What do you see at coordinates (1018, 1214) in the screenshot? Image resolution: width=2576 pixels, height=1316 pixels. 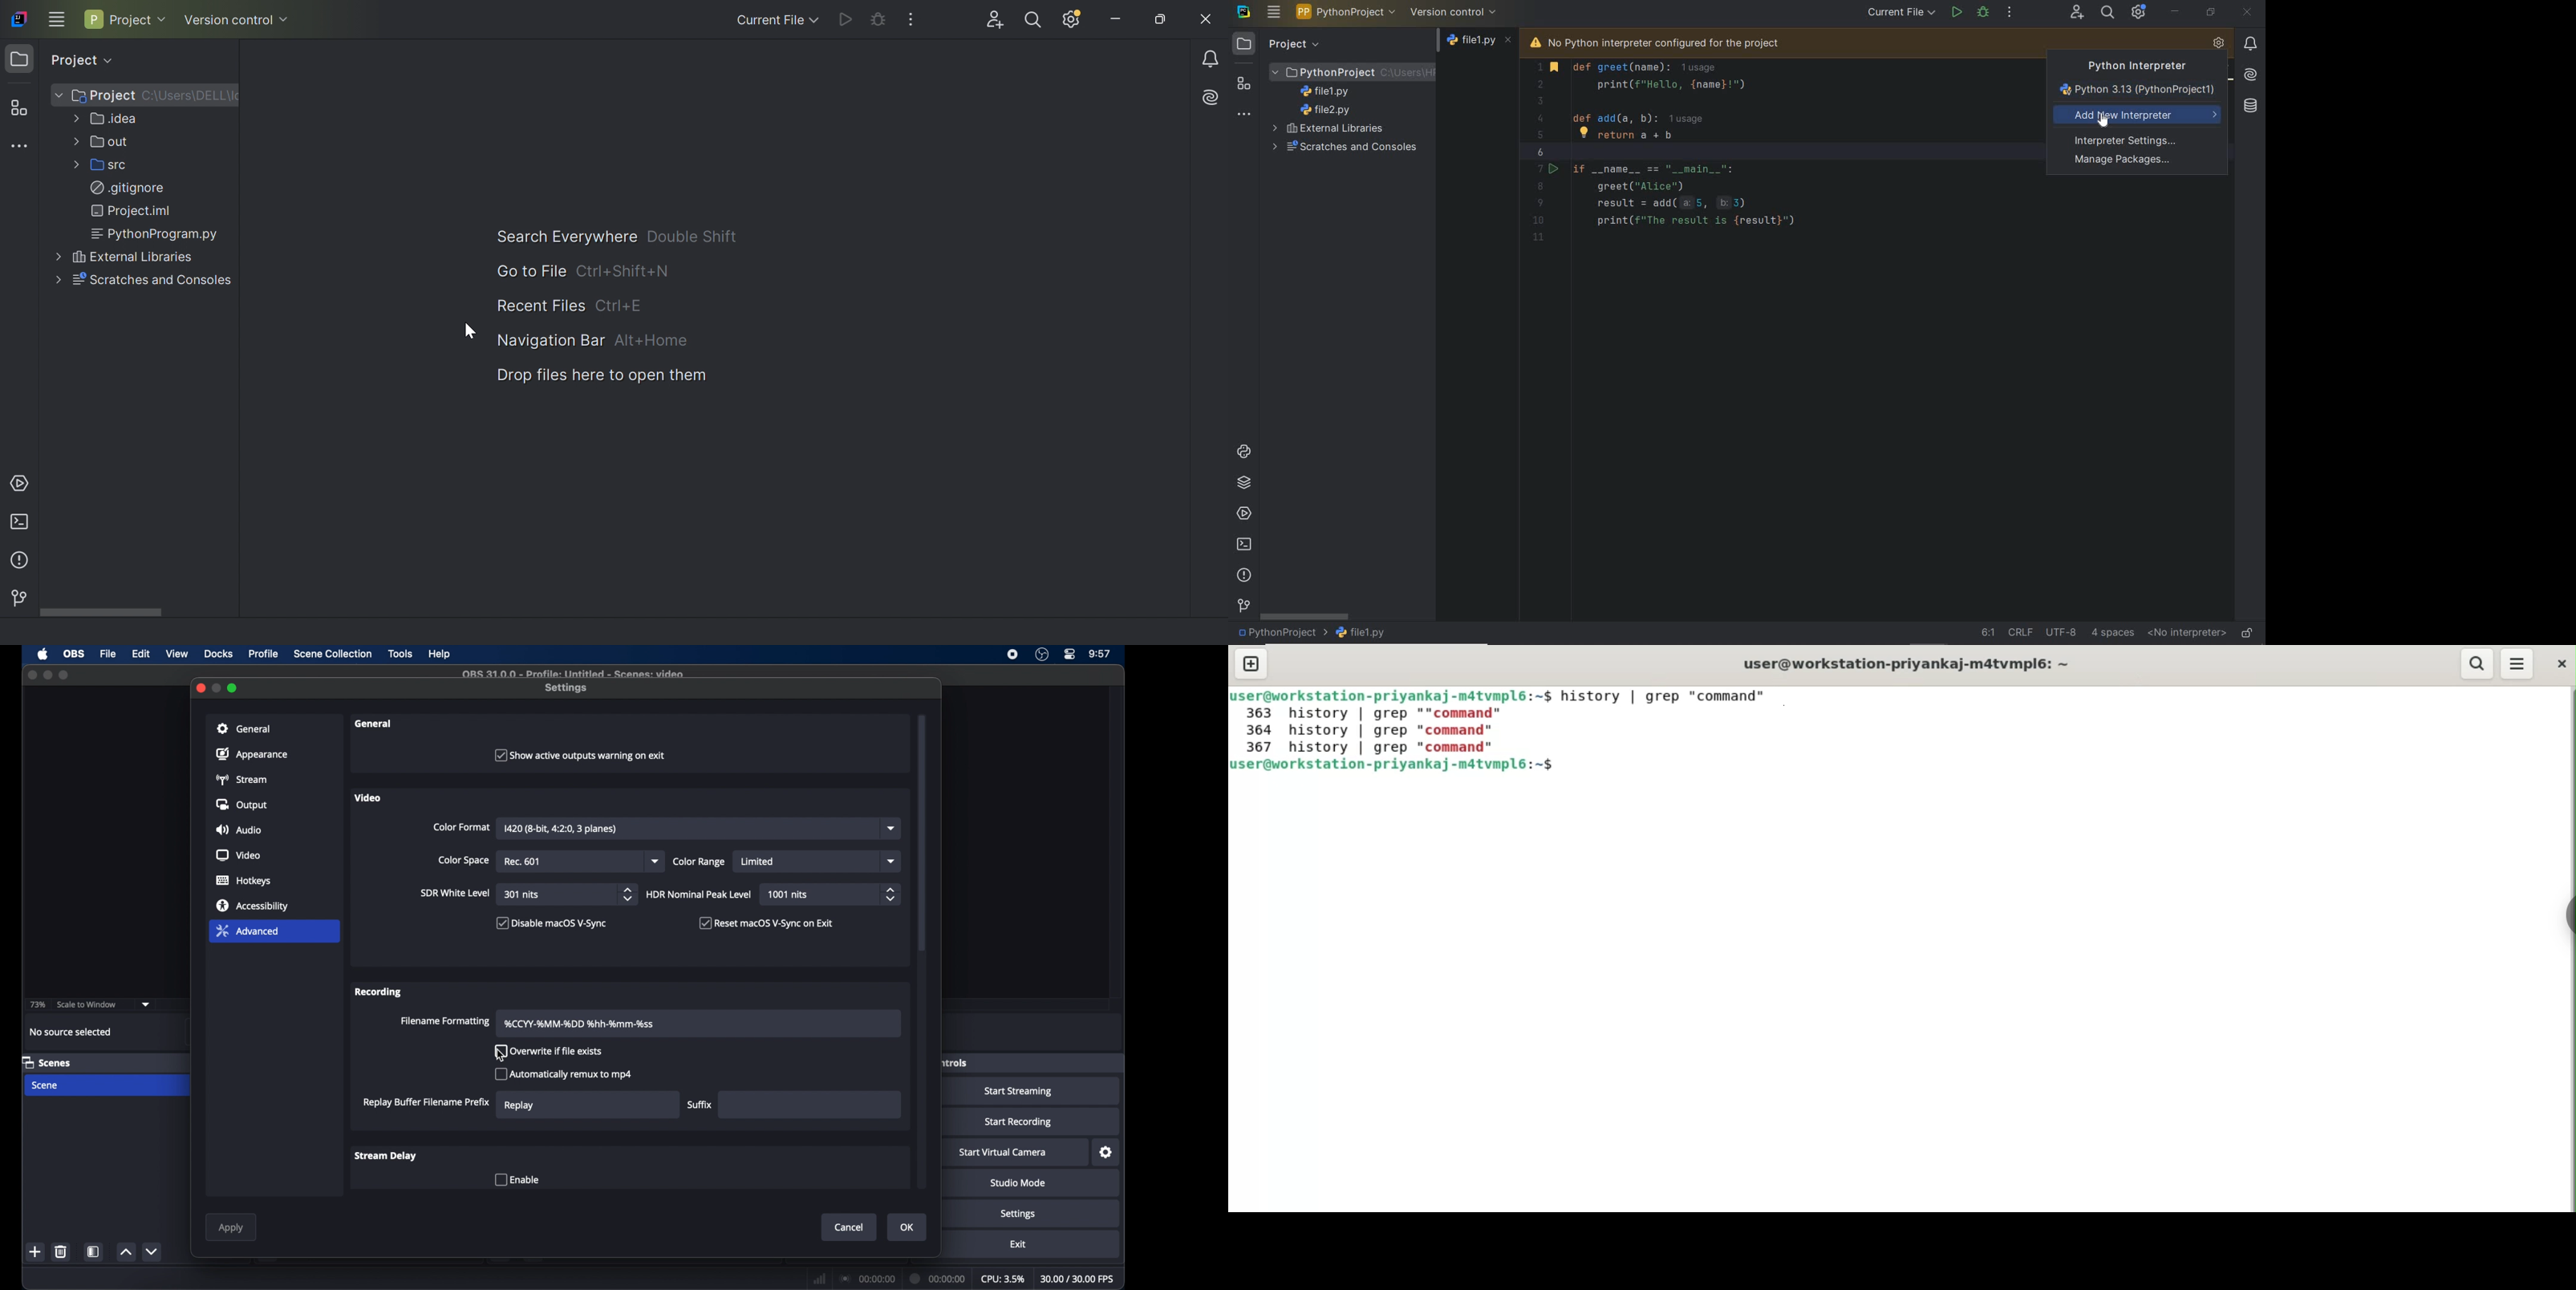 I see `settings` at bounding box center [1018, 1214].